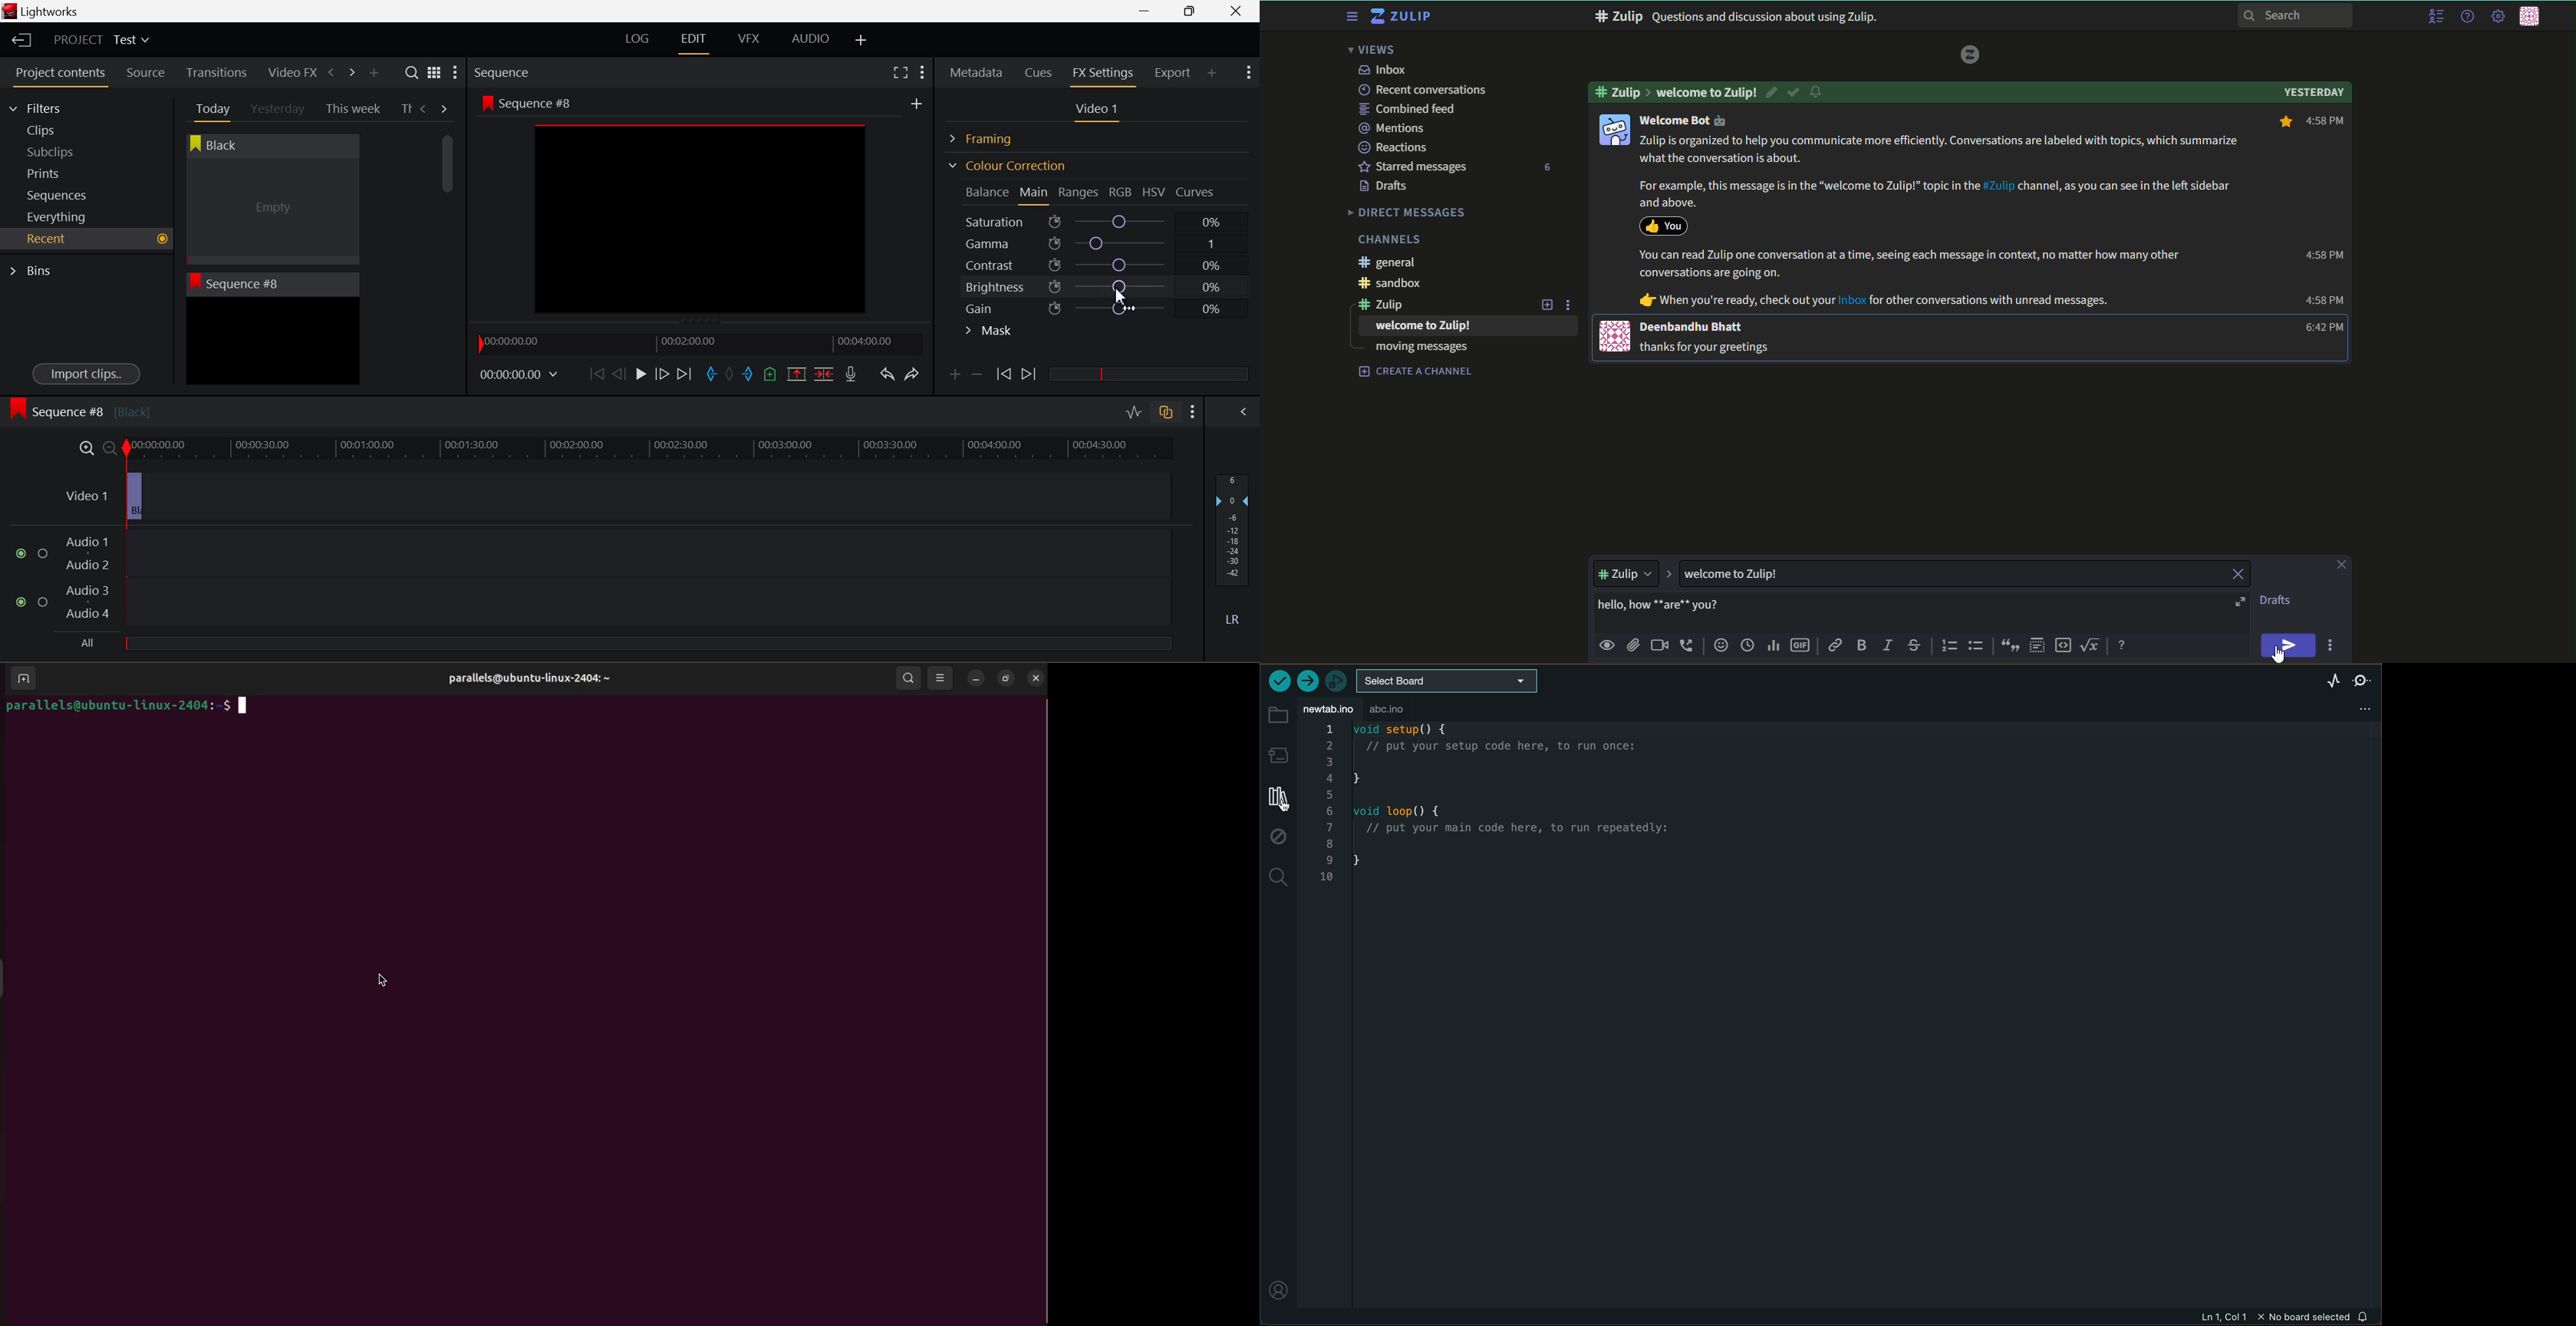 The width and height of the screenshot is (2576, 1344). Describe the element at coordinates (1623, 572) in the screenshot. I see `dropdown` at that location.